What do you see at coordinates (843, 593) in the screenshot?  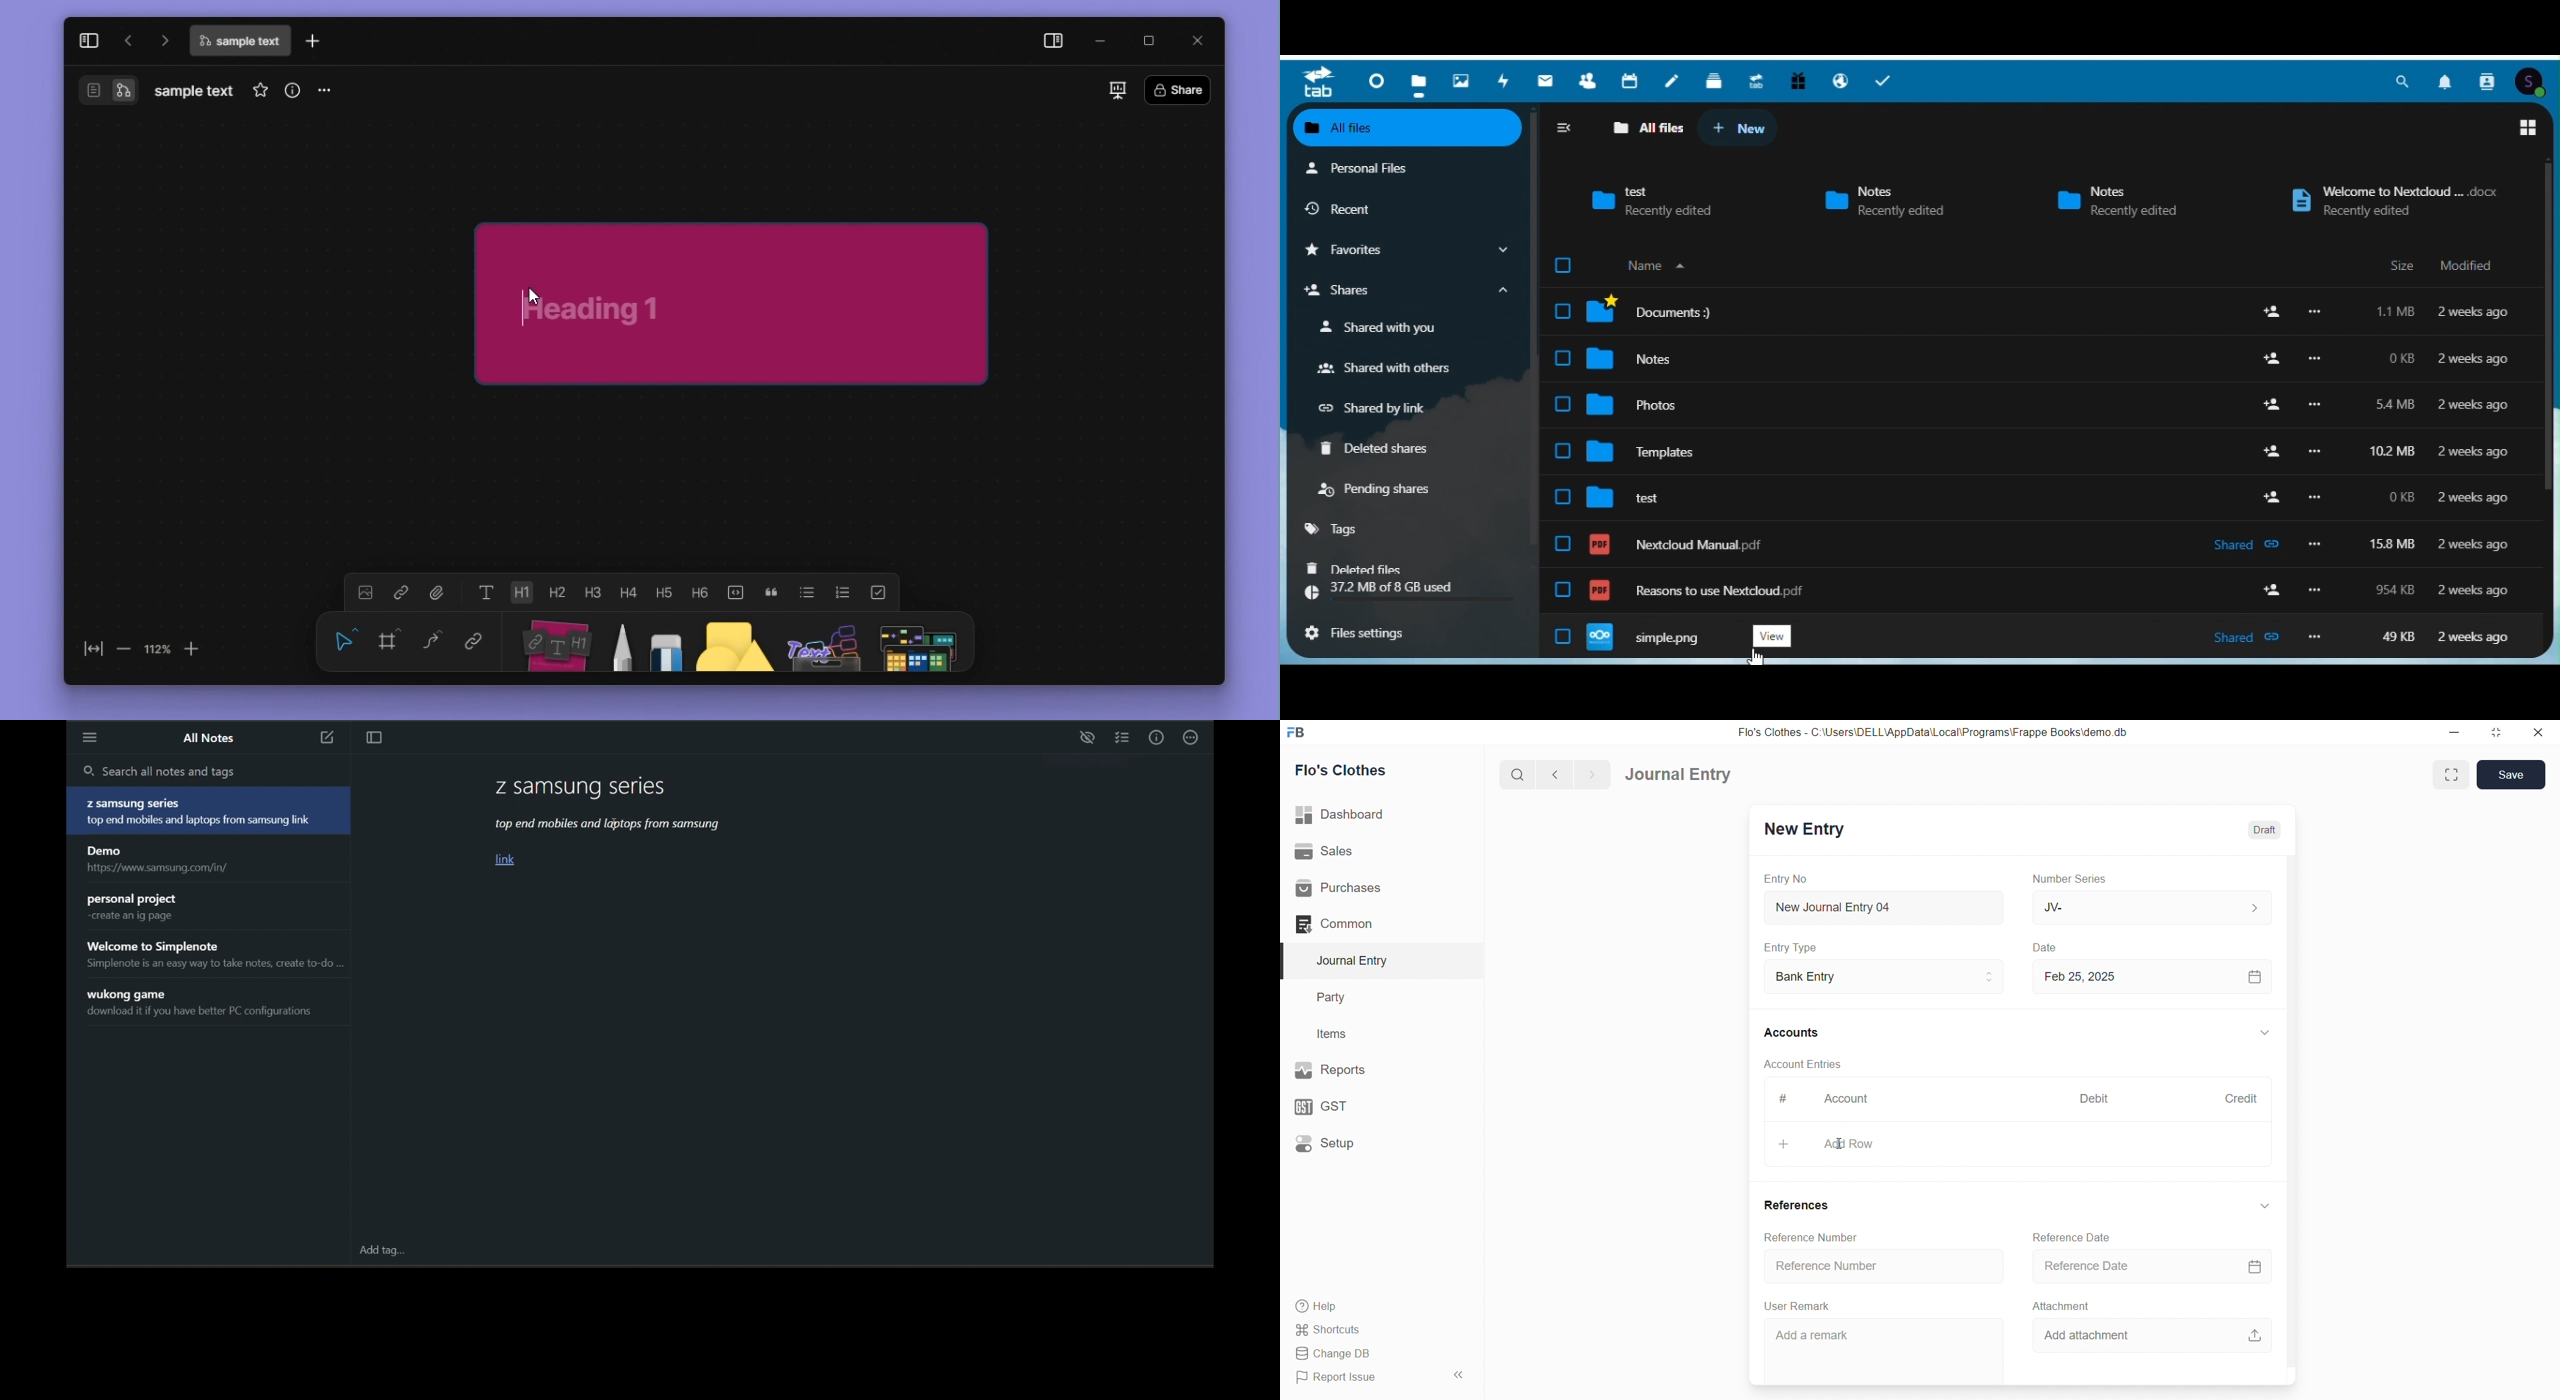 I see `numbered list` at bounding box center [843, 593].